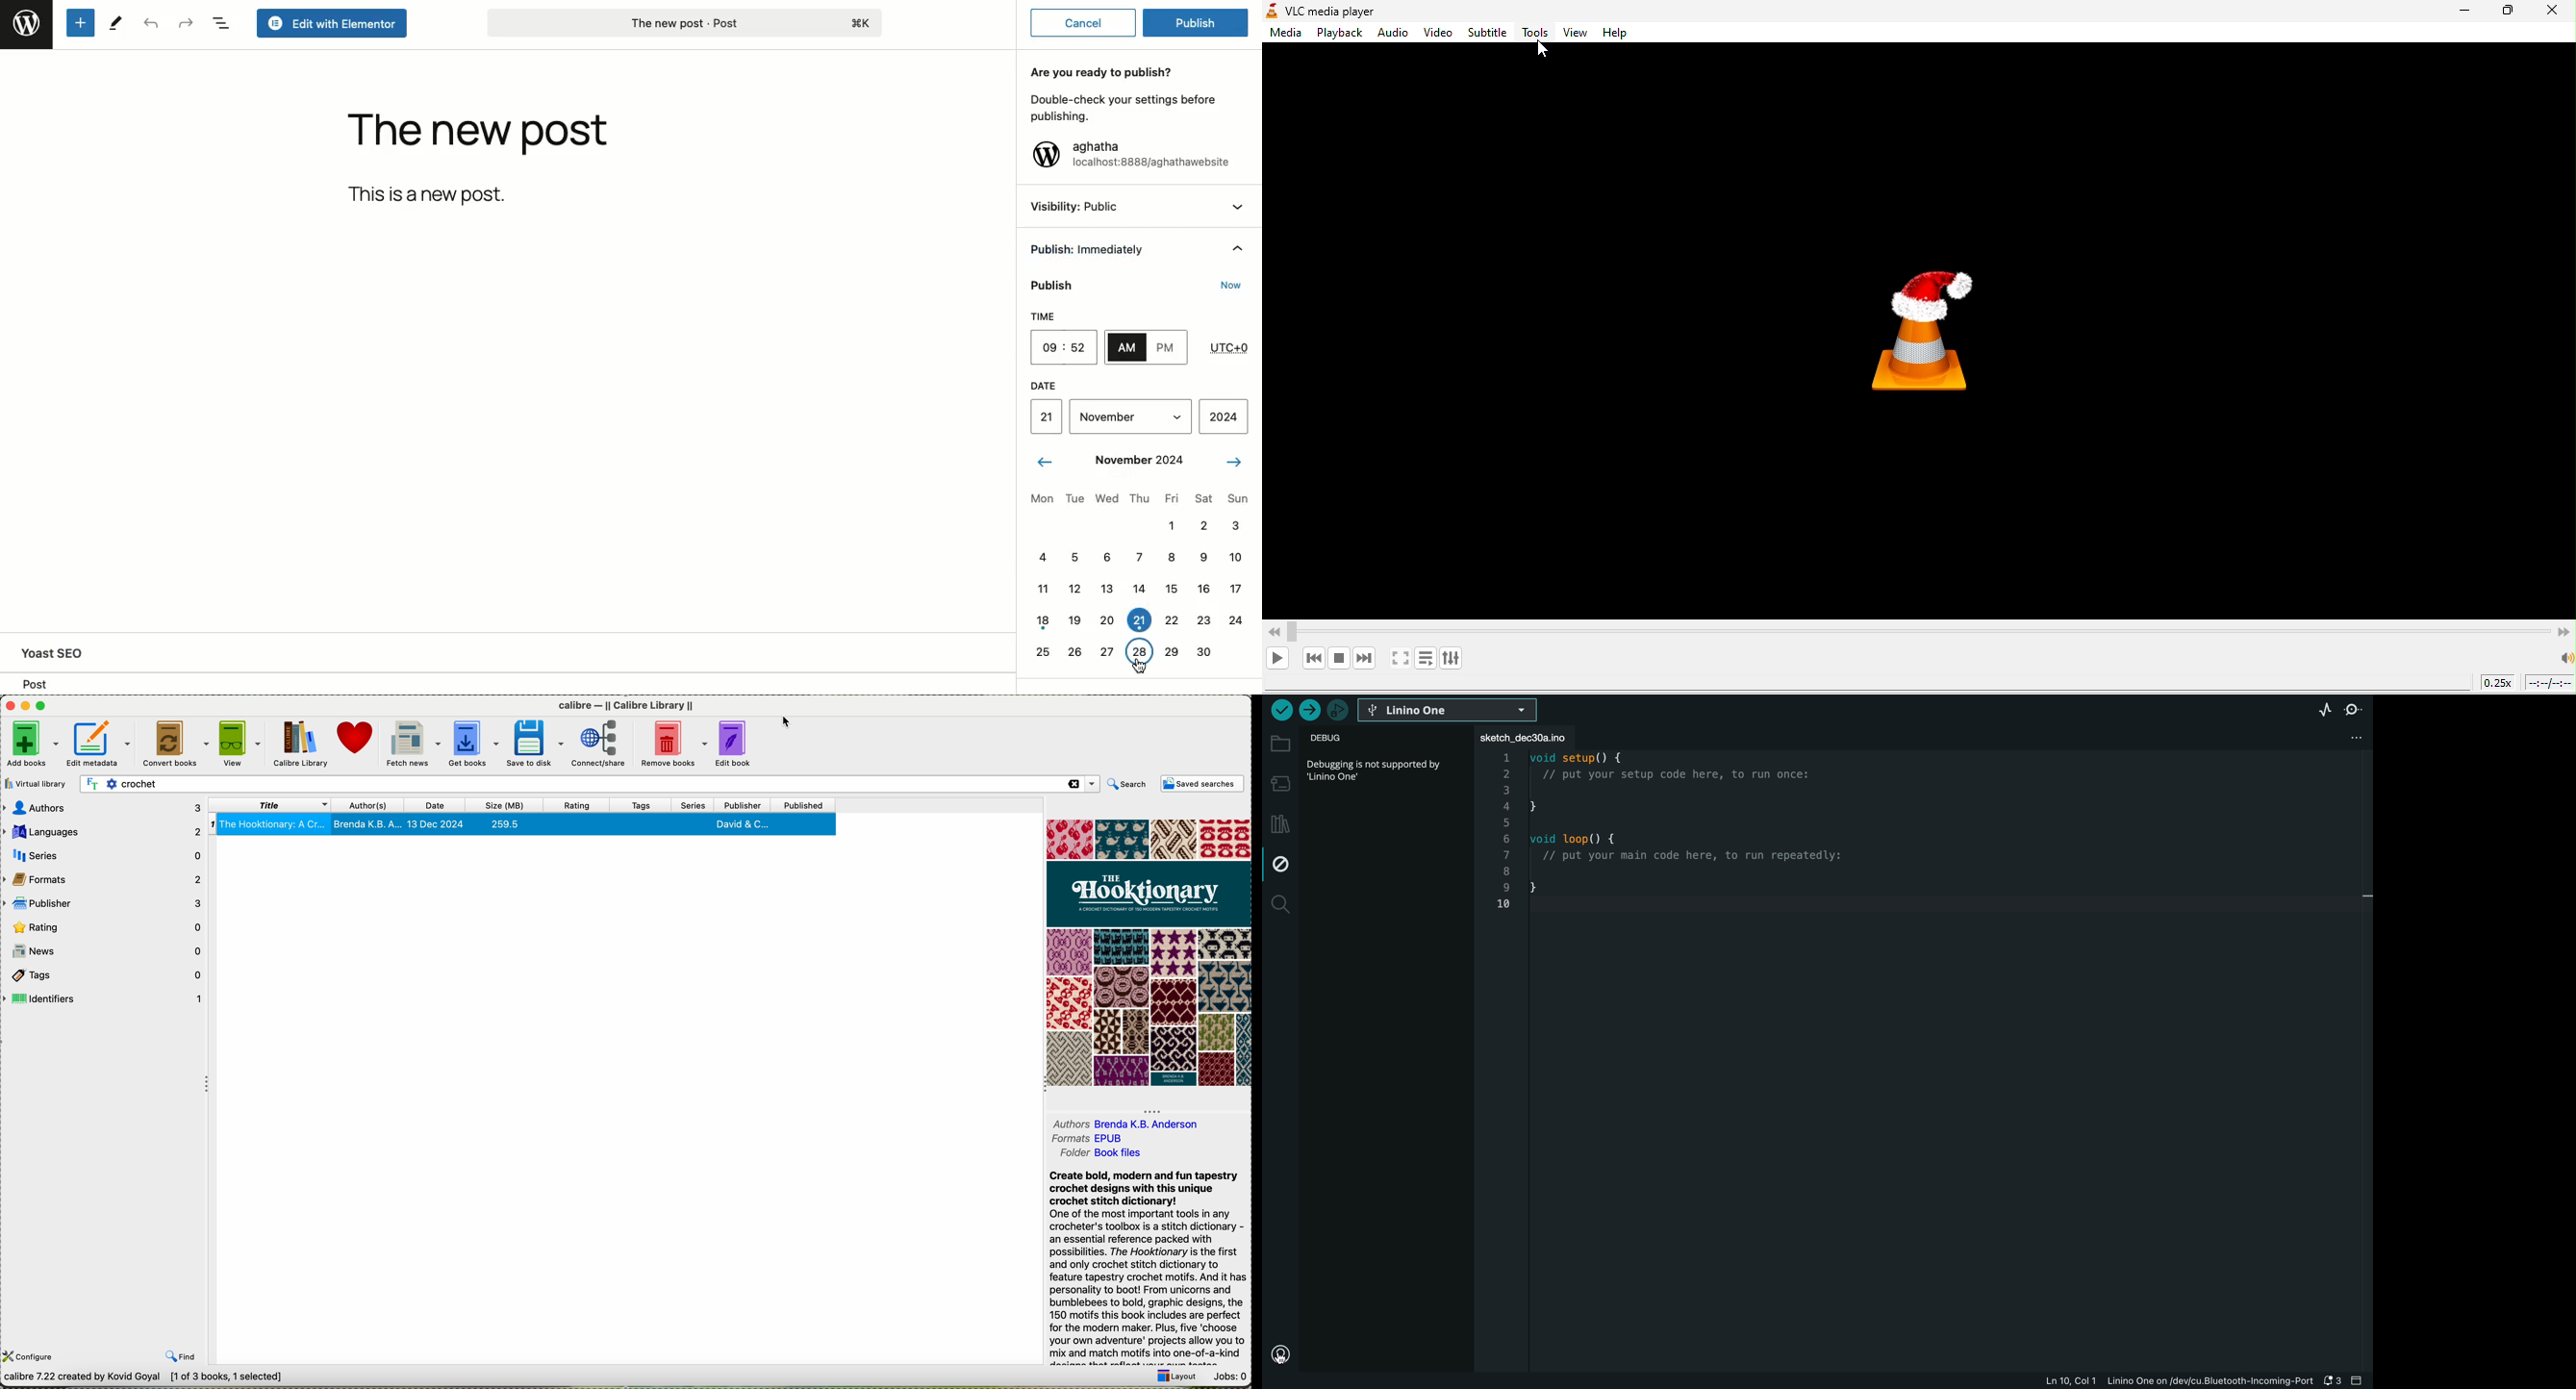 The height and width of the screenshot is (1400, 2576). What do you see at coordinates (1204, 588) in the screenshot?
I see `16` at bounding box center [1204, 588].